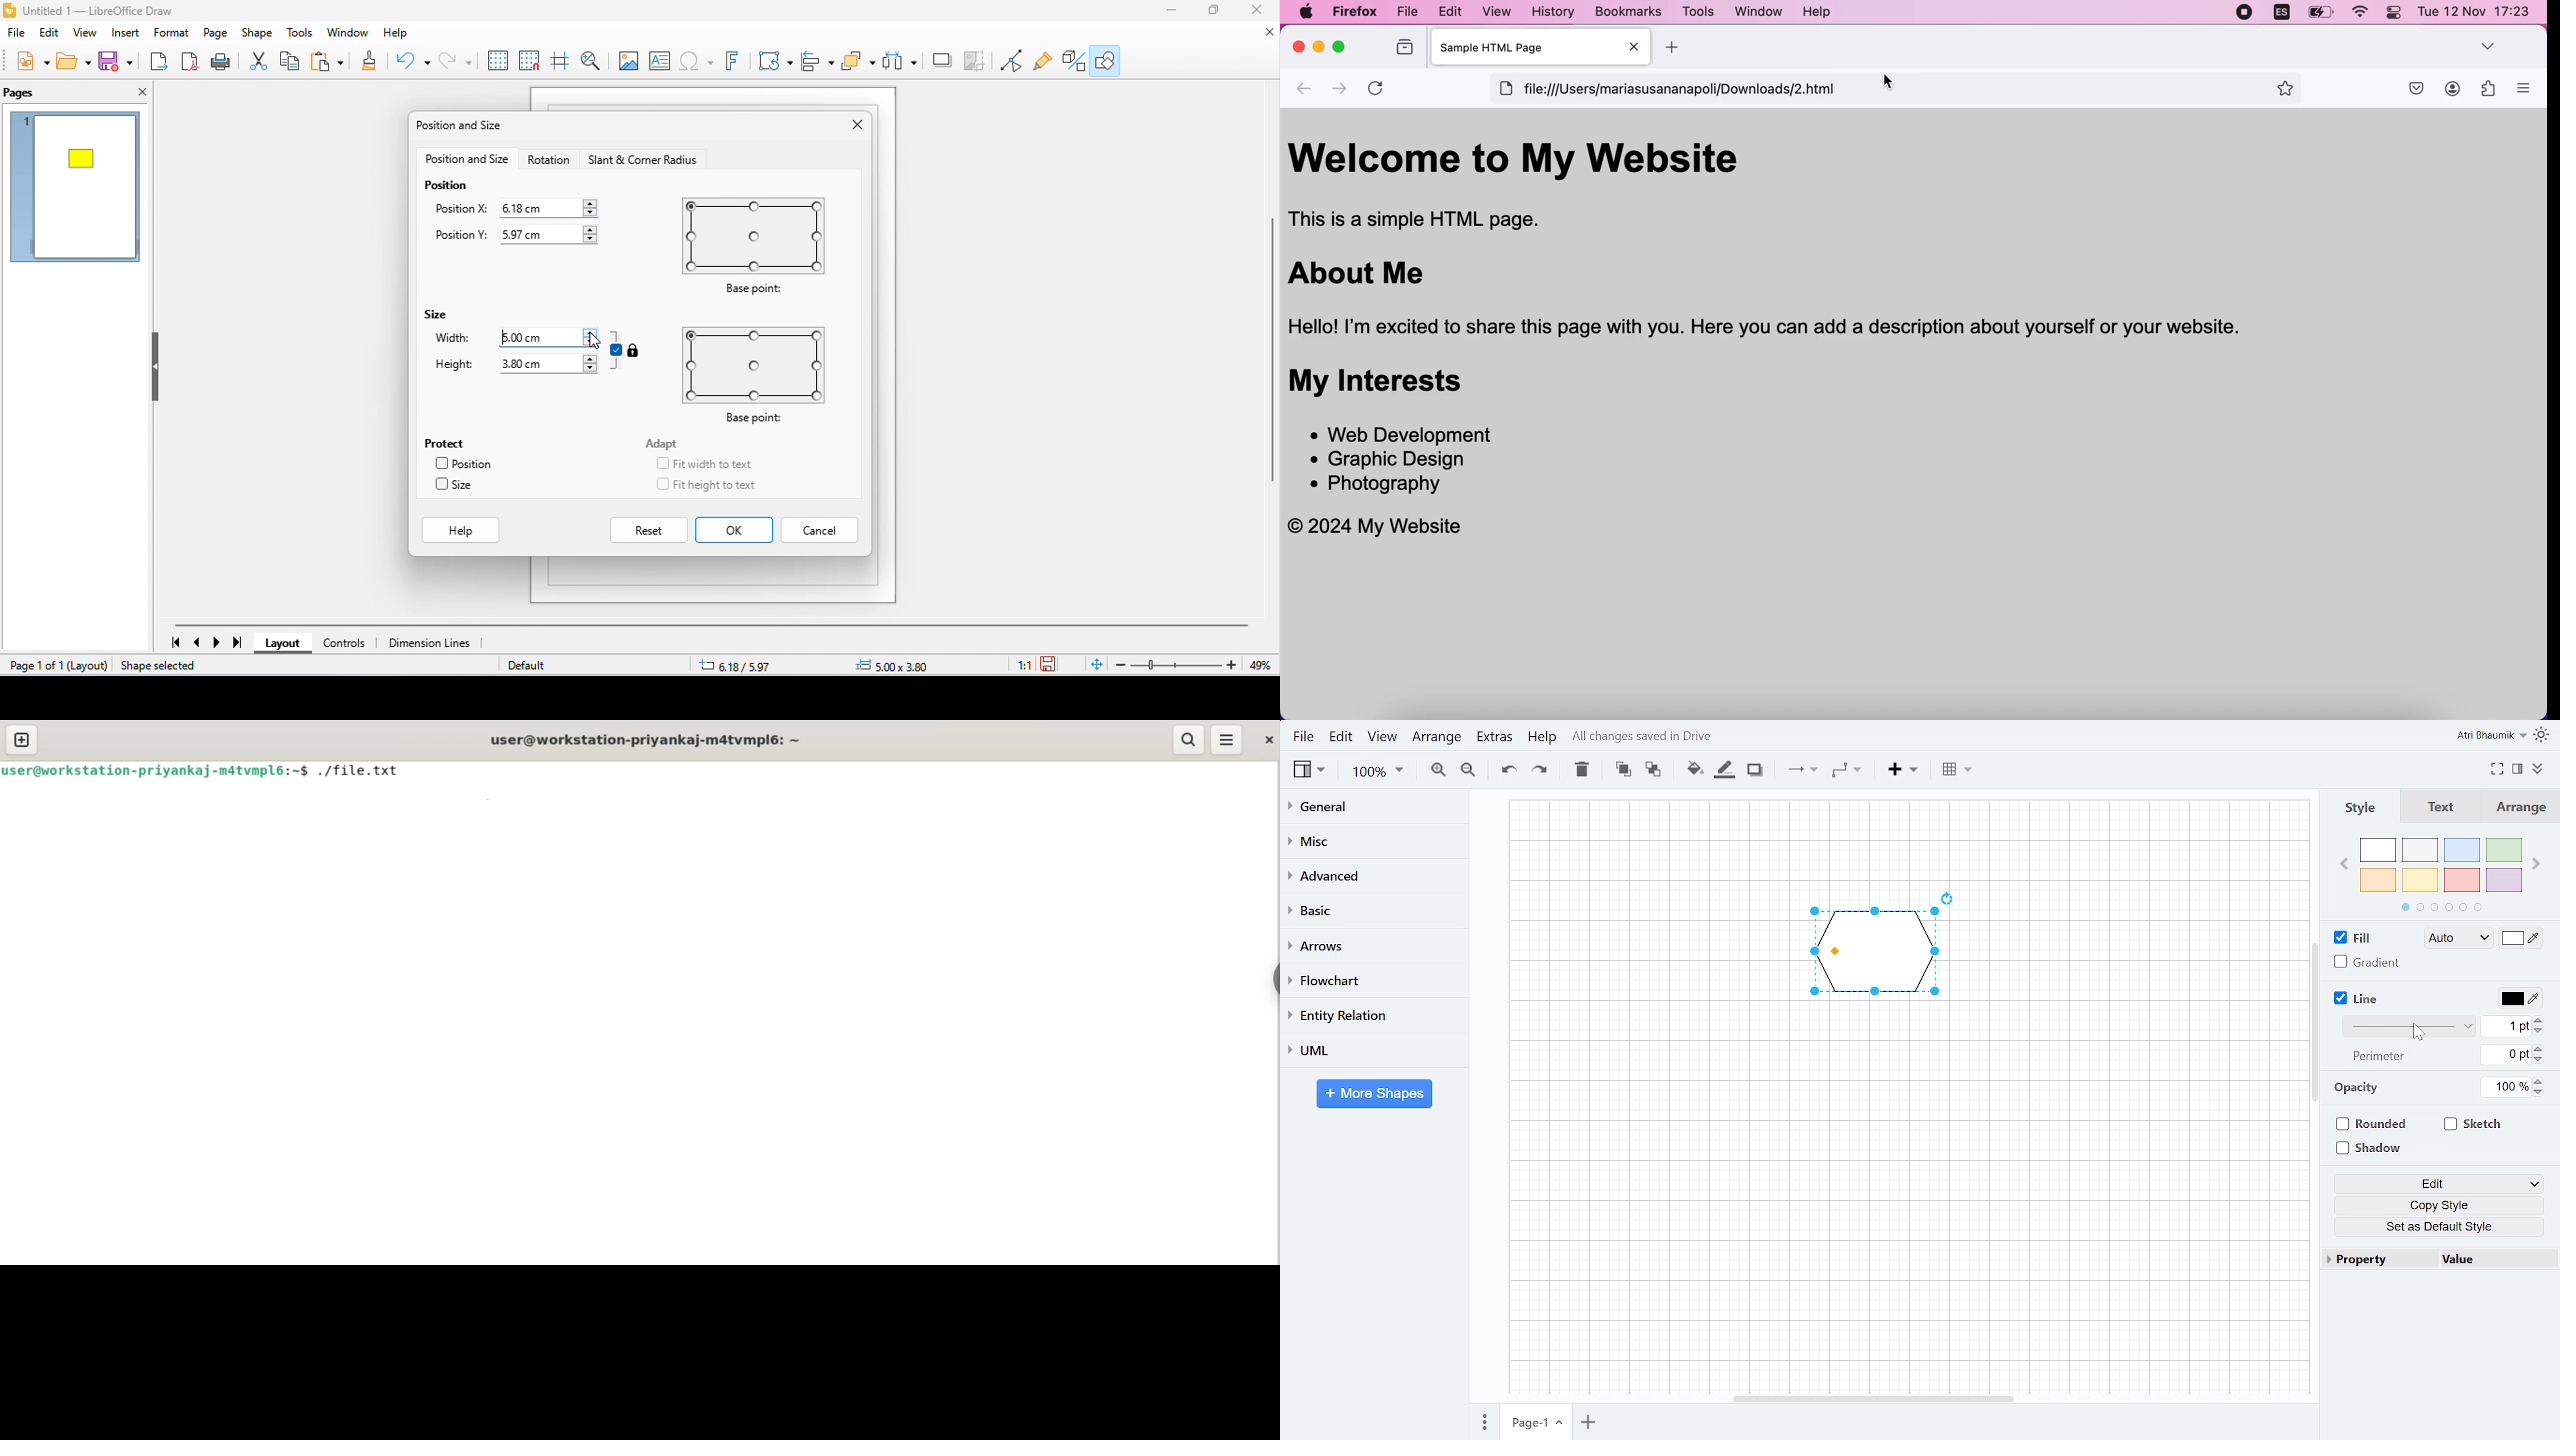 This screenshot has width=2576, height=1456. I want to click on page 1 of 1, so click(57, 666).